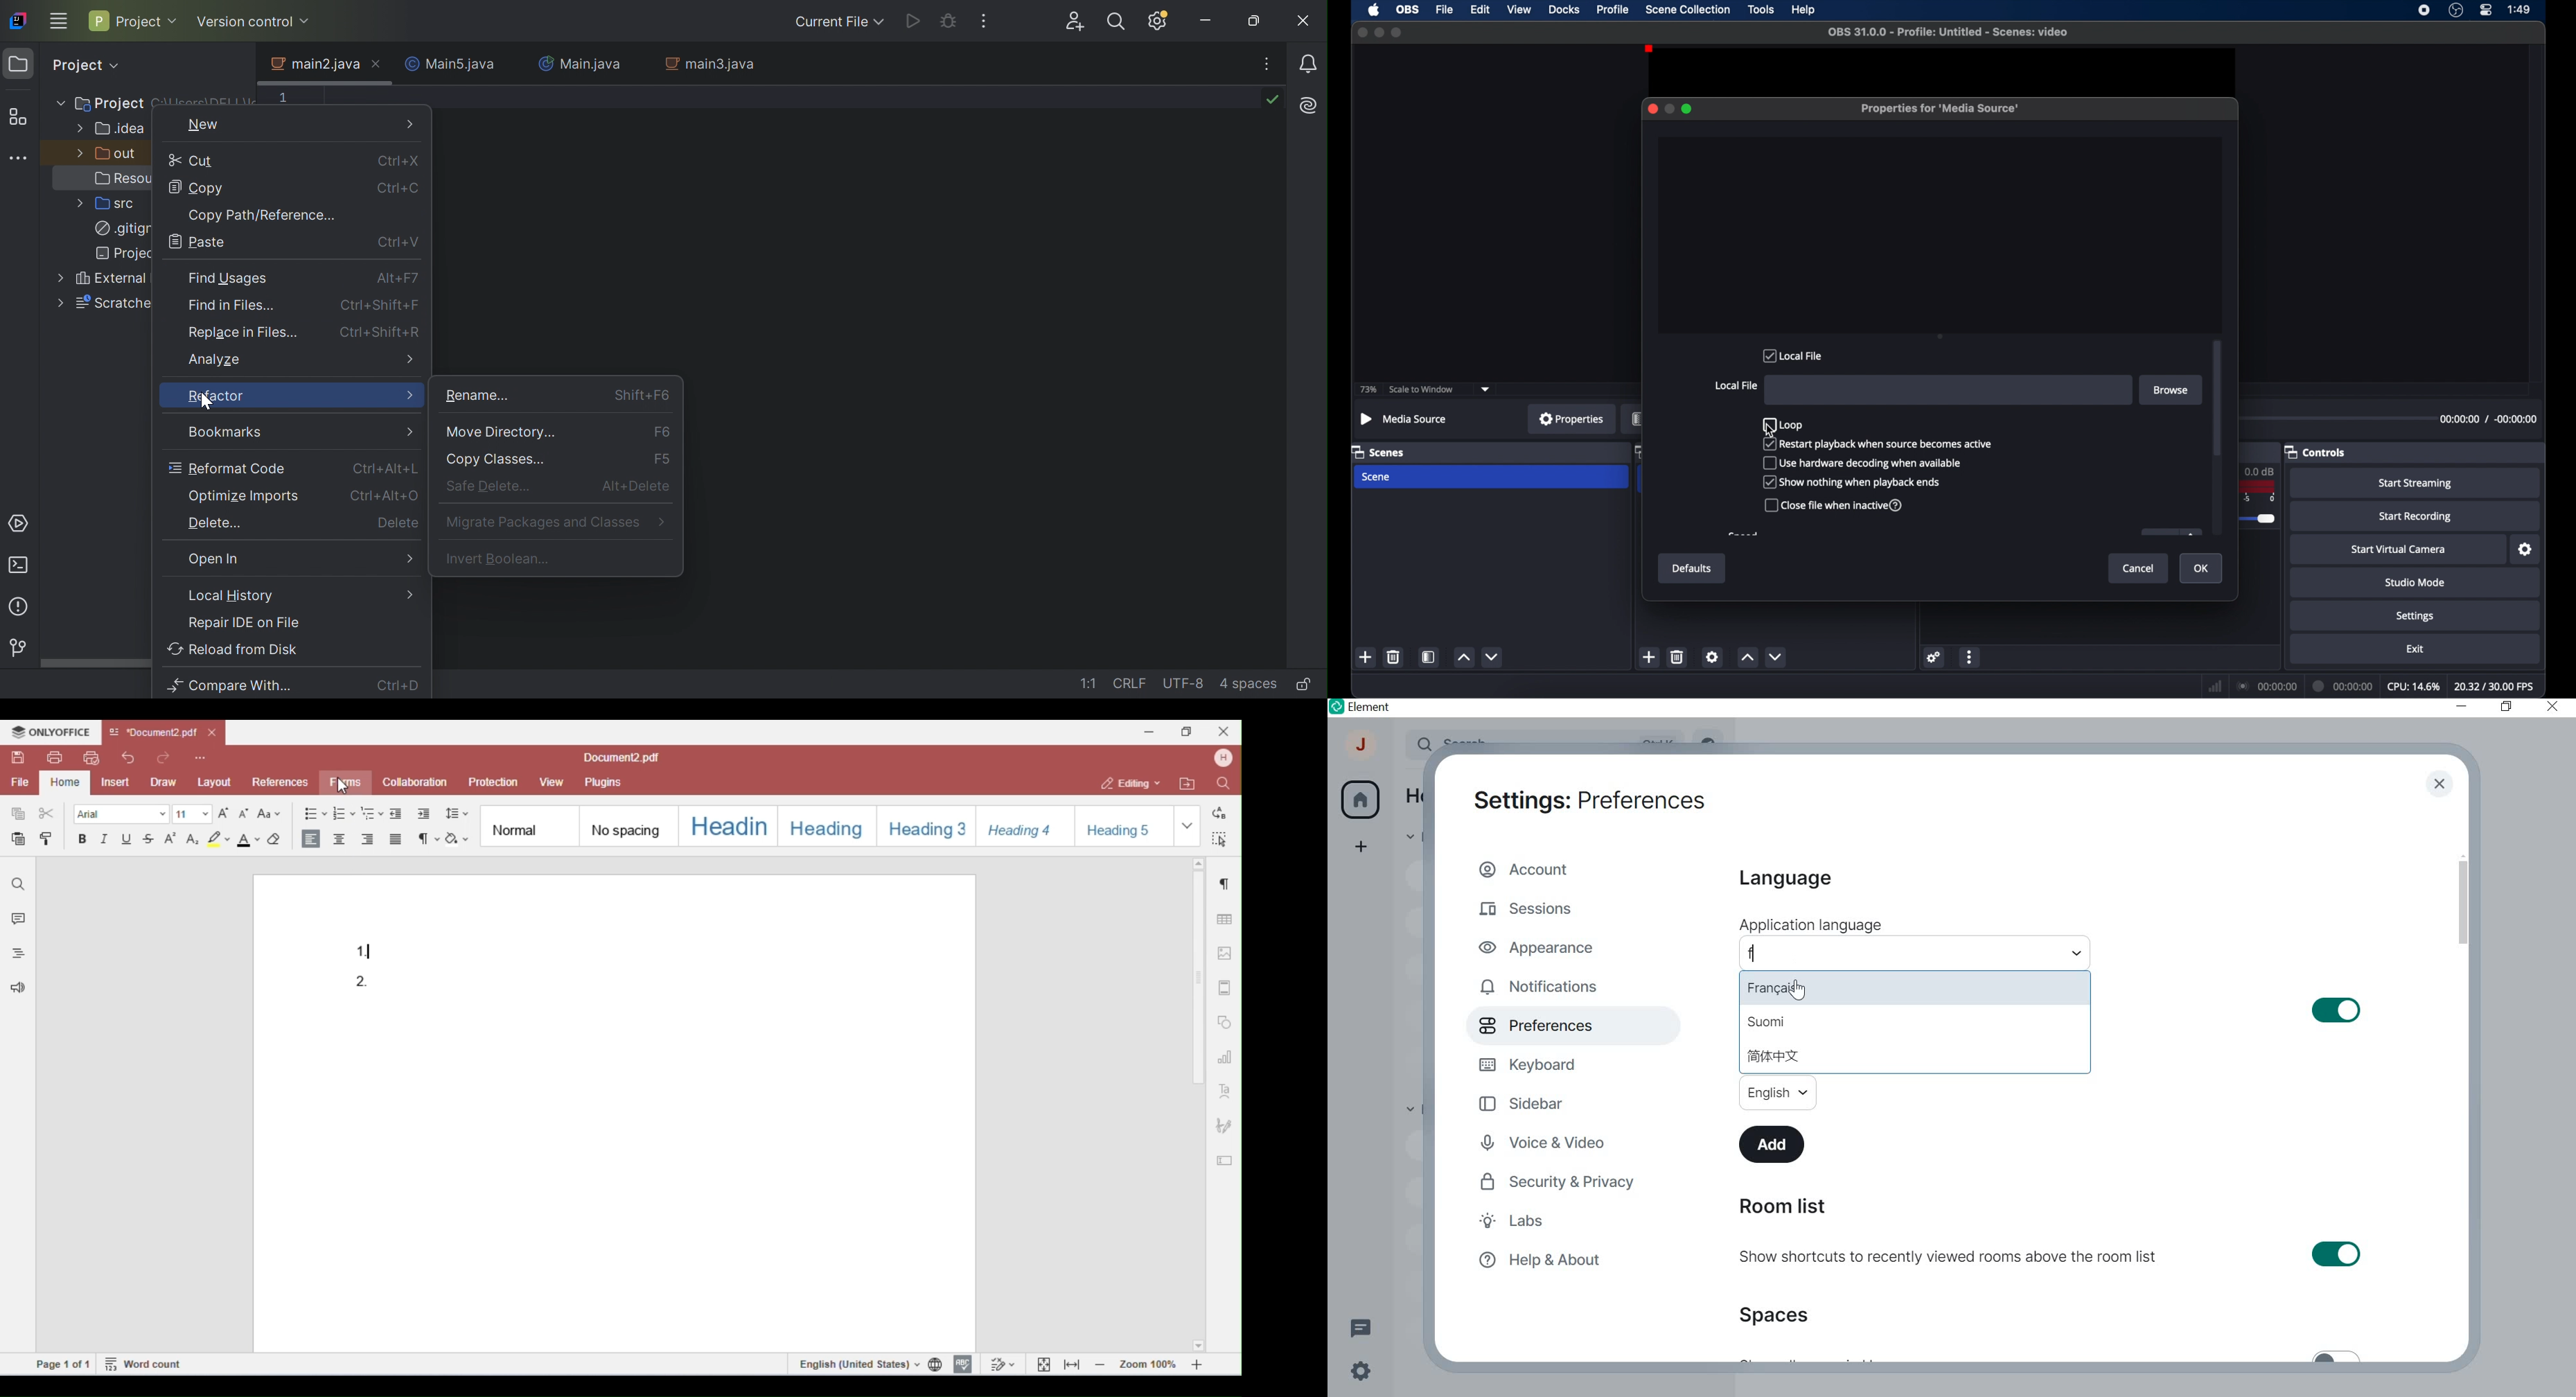  What do you see at coordinates (1362, 748) in the screenshot?
I see `ACCOUNT` at bounding box center [1362, 748].